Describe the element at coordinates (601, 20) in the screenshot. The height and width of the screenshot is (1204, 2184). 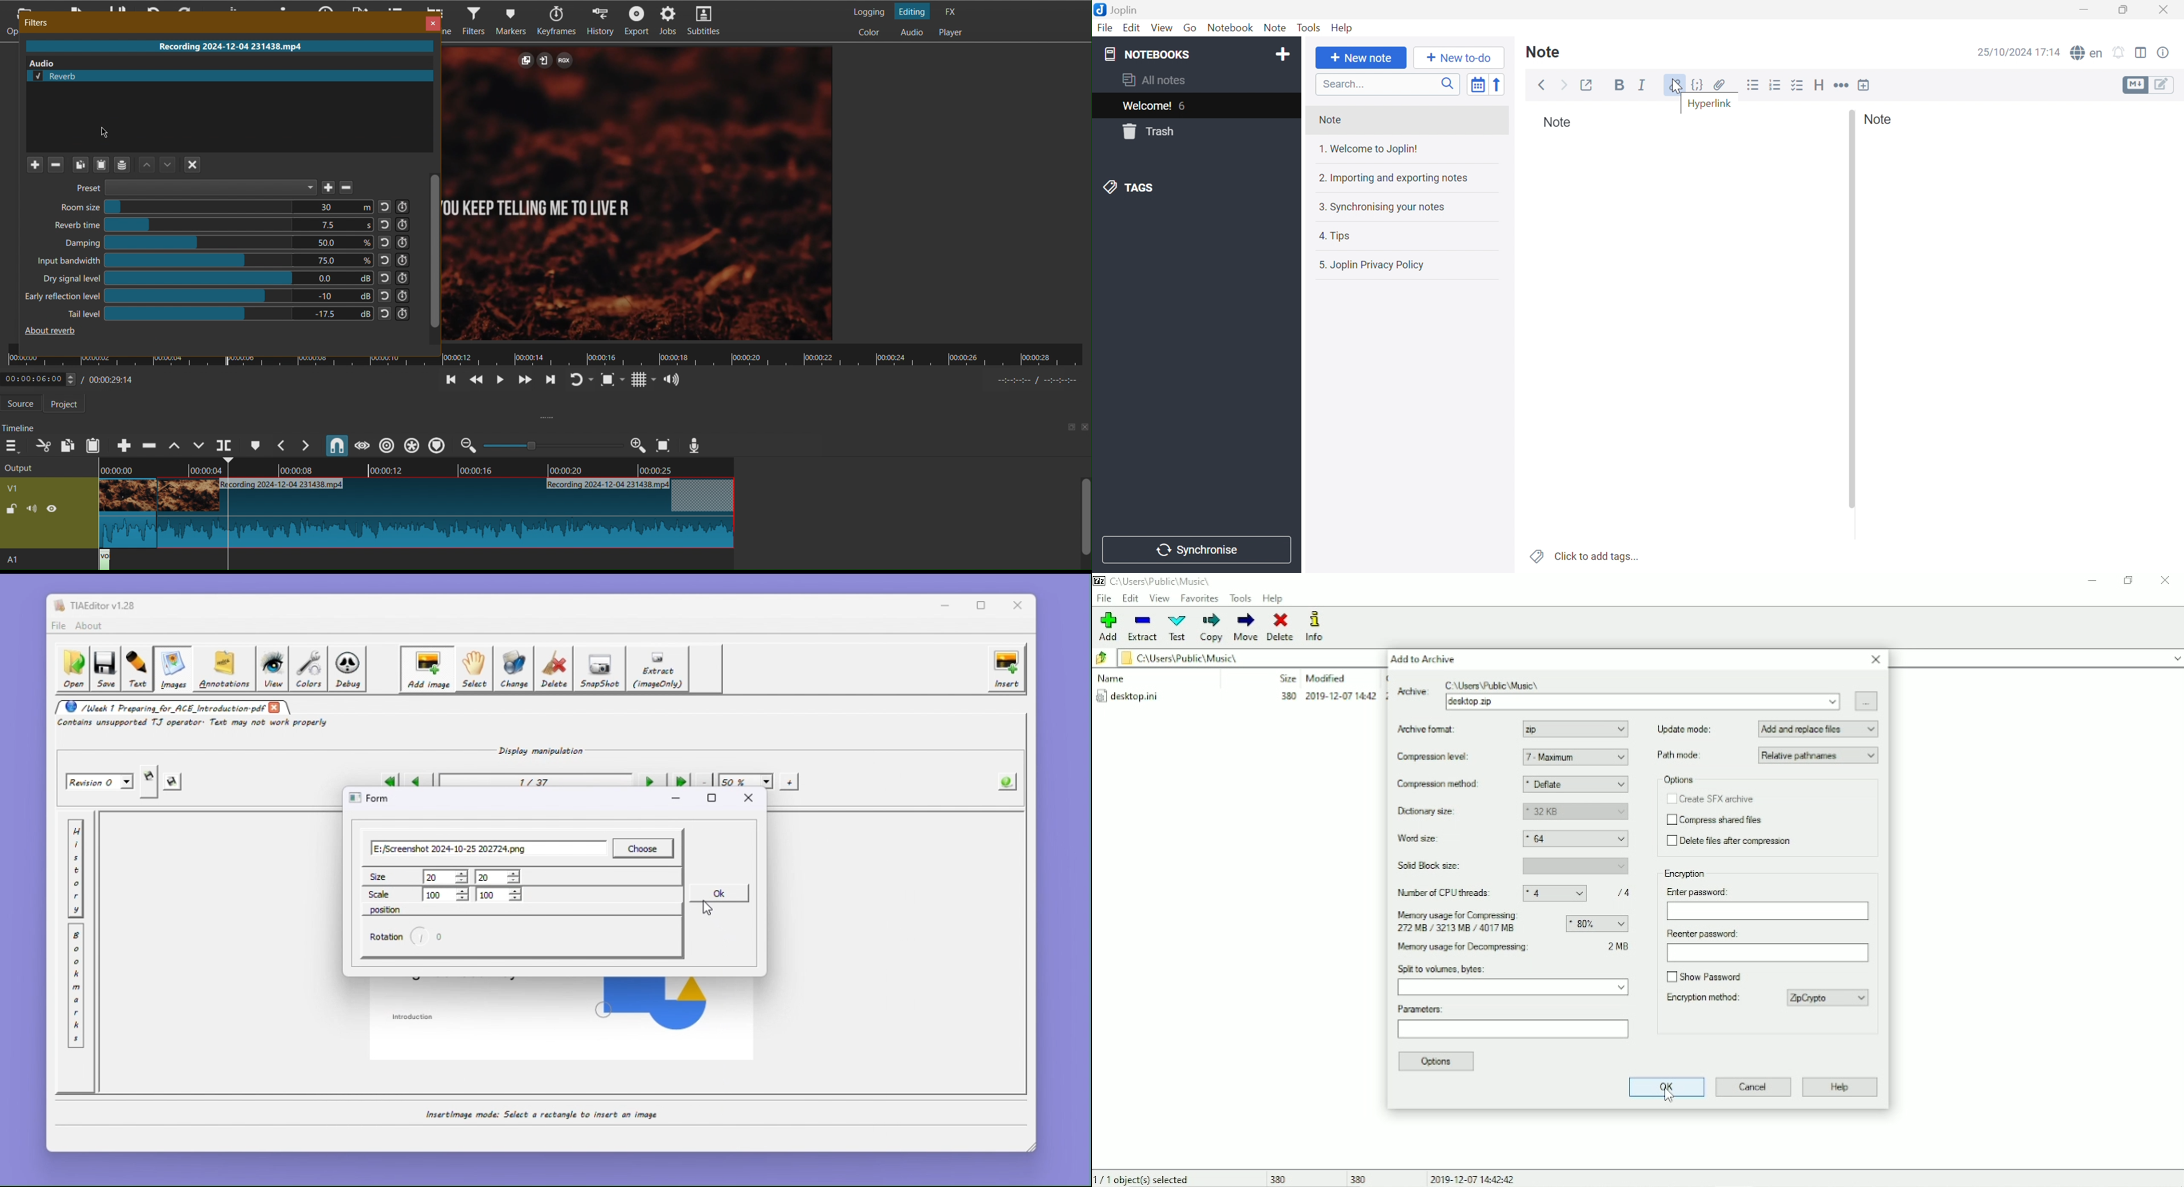
I see `History` at that location.